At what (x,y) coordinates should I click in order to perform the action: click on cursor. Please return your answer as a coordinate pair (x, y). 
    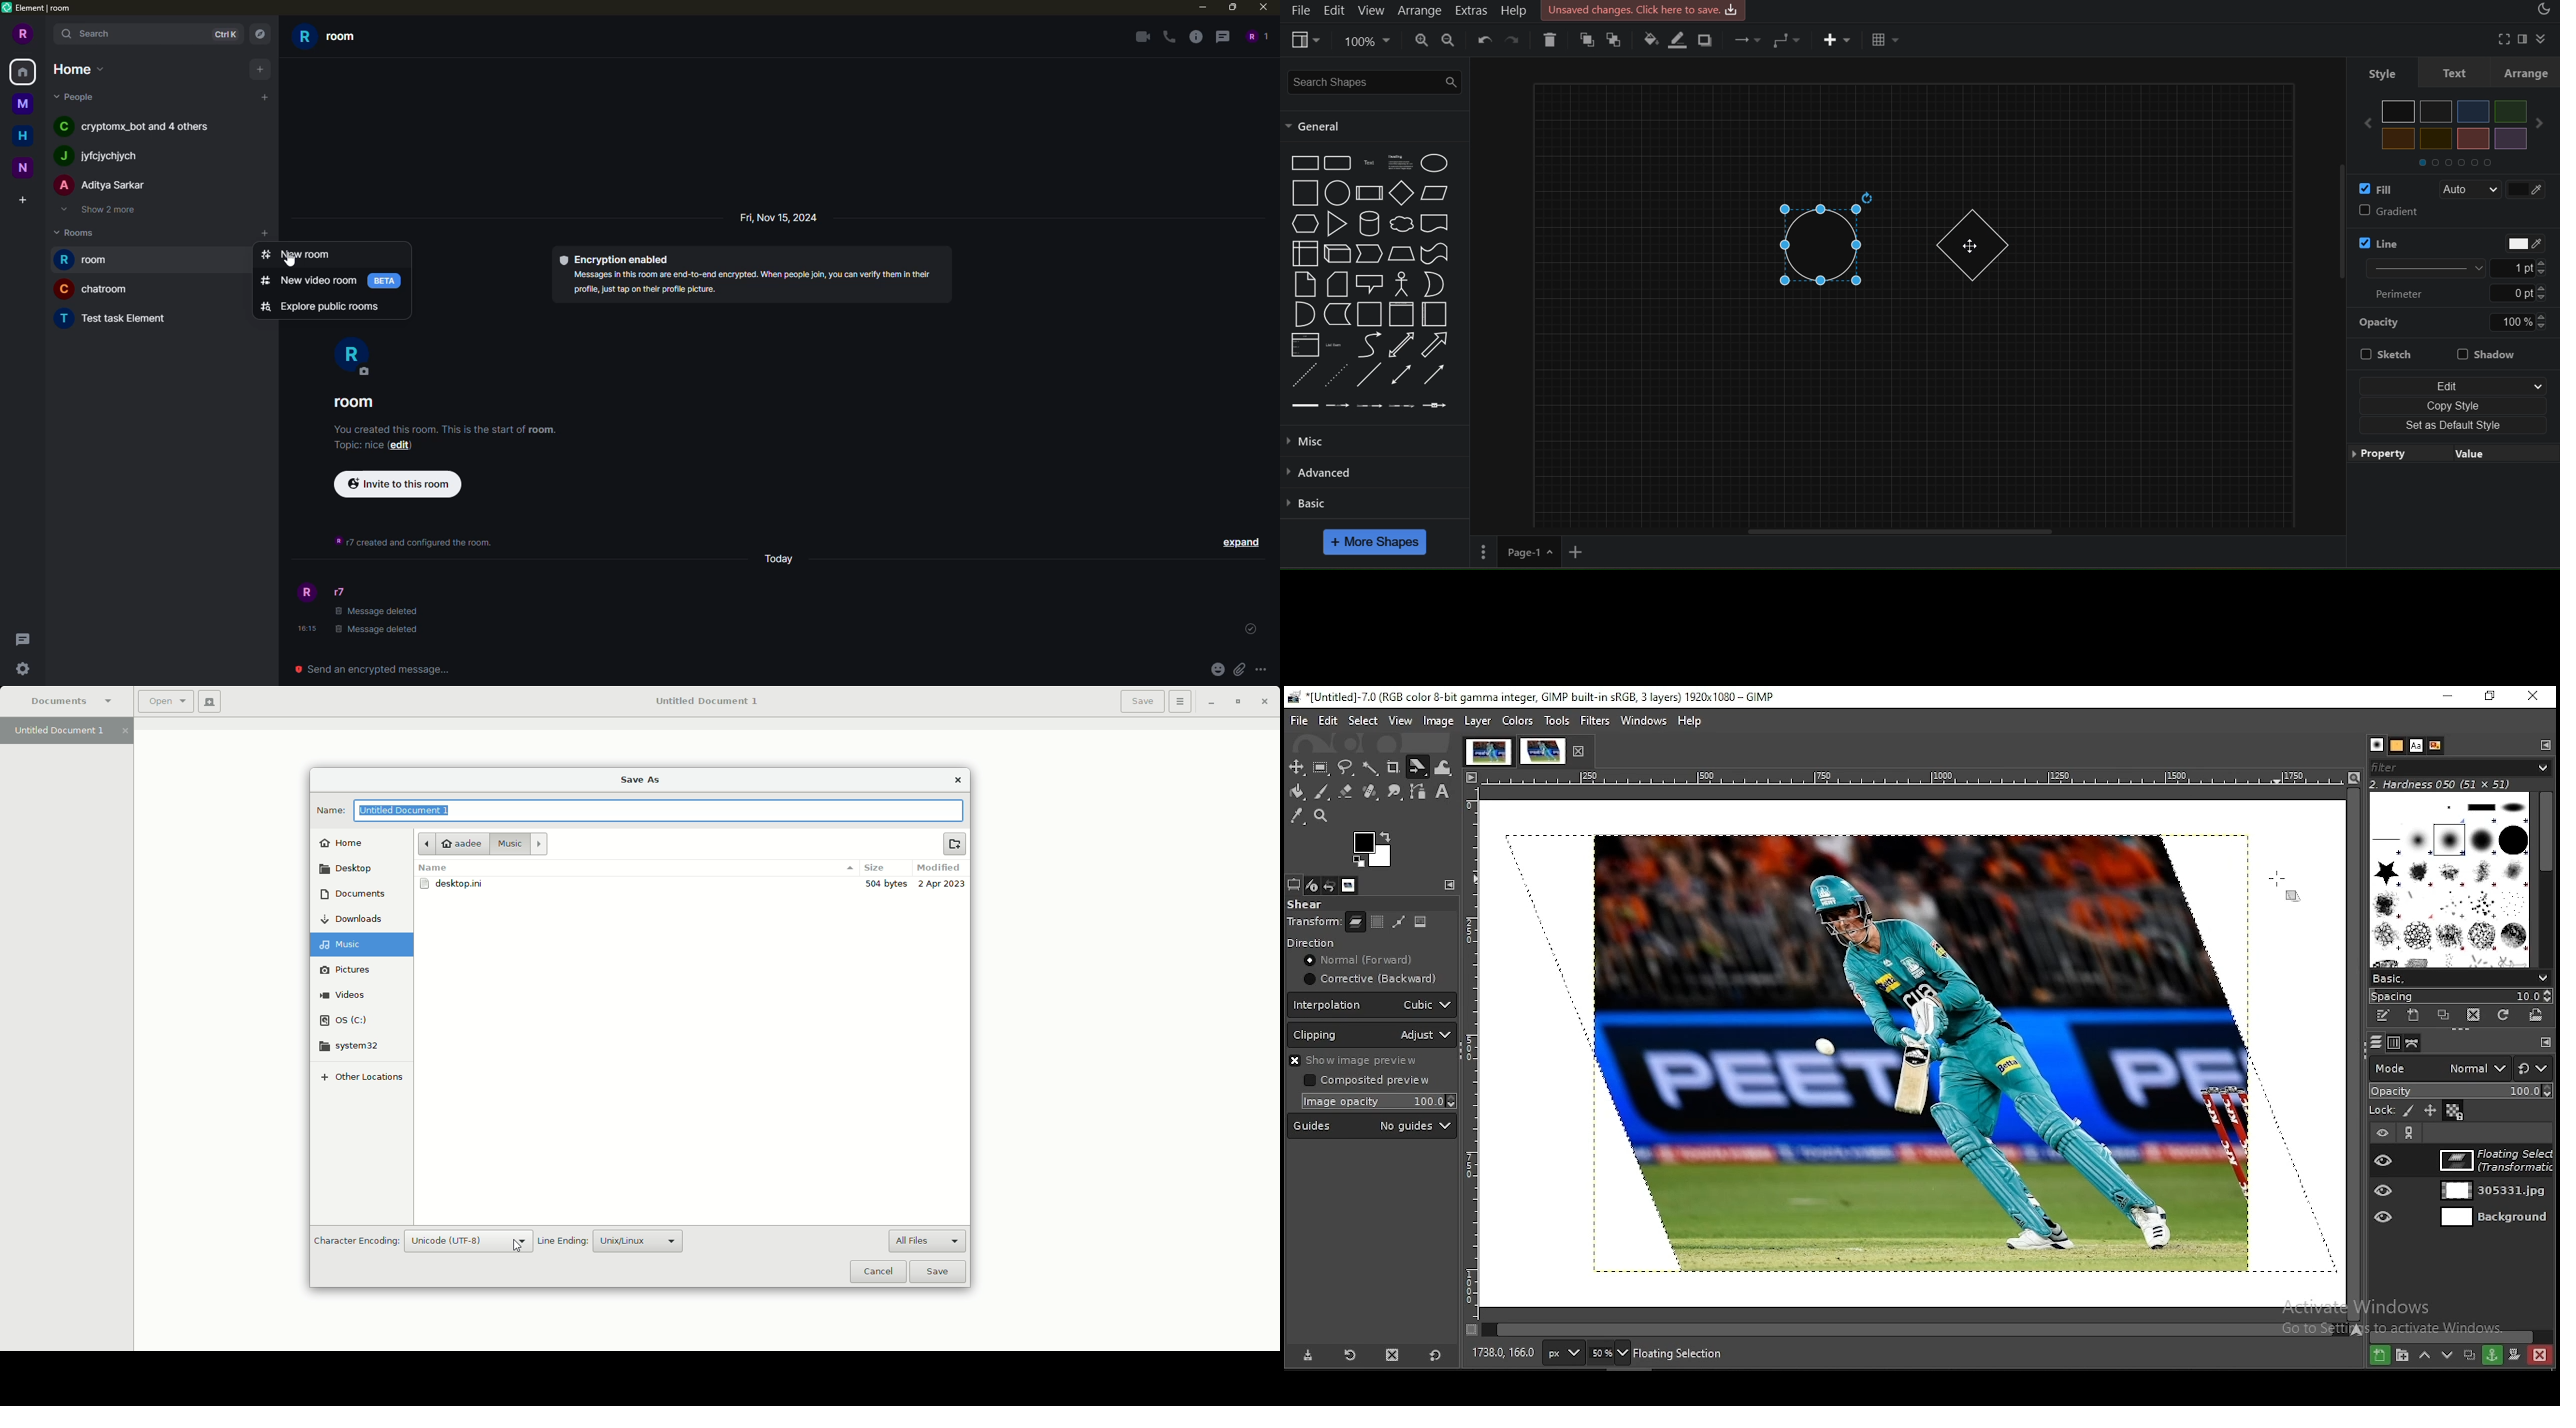
    Looking at the image, I should click on (1969, 245).